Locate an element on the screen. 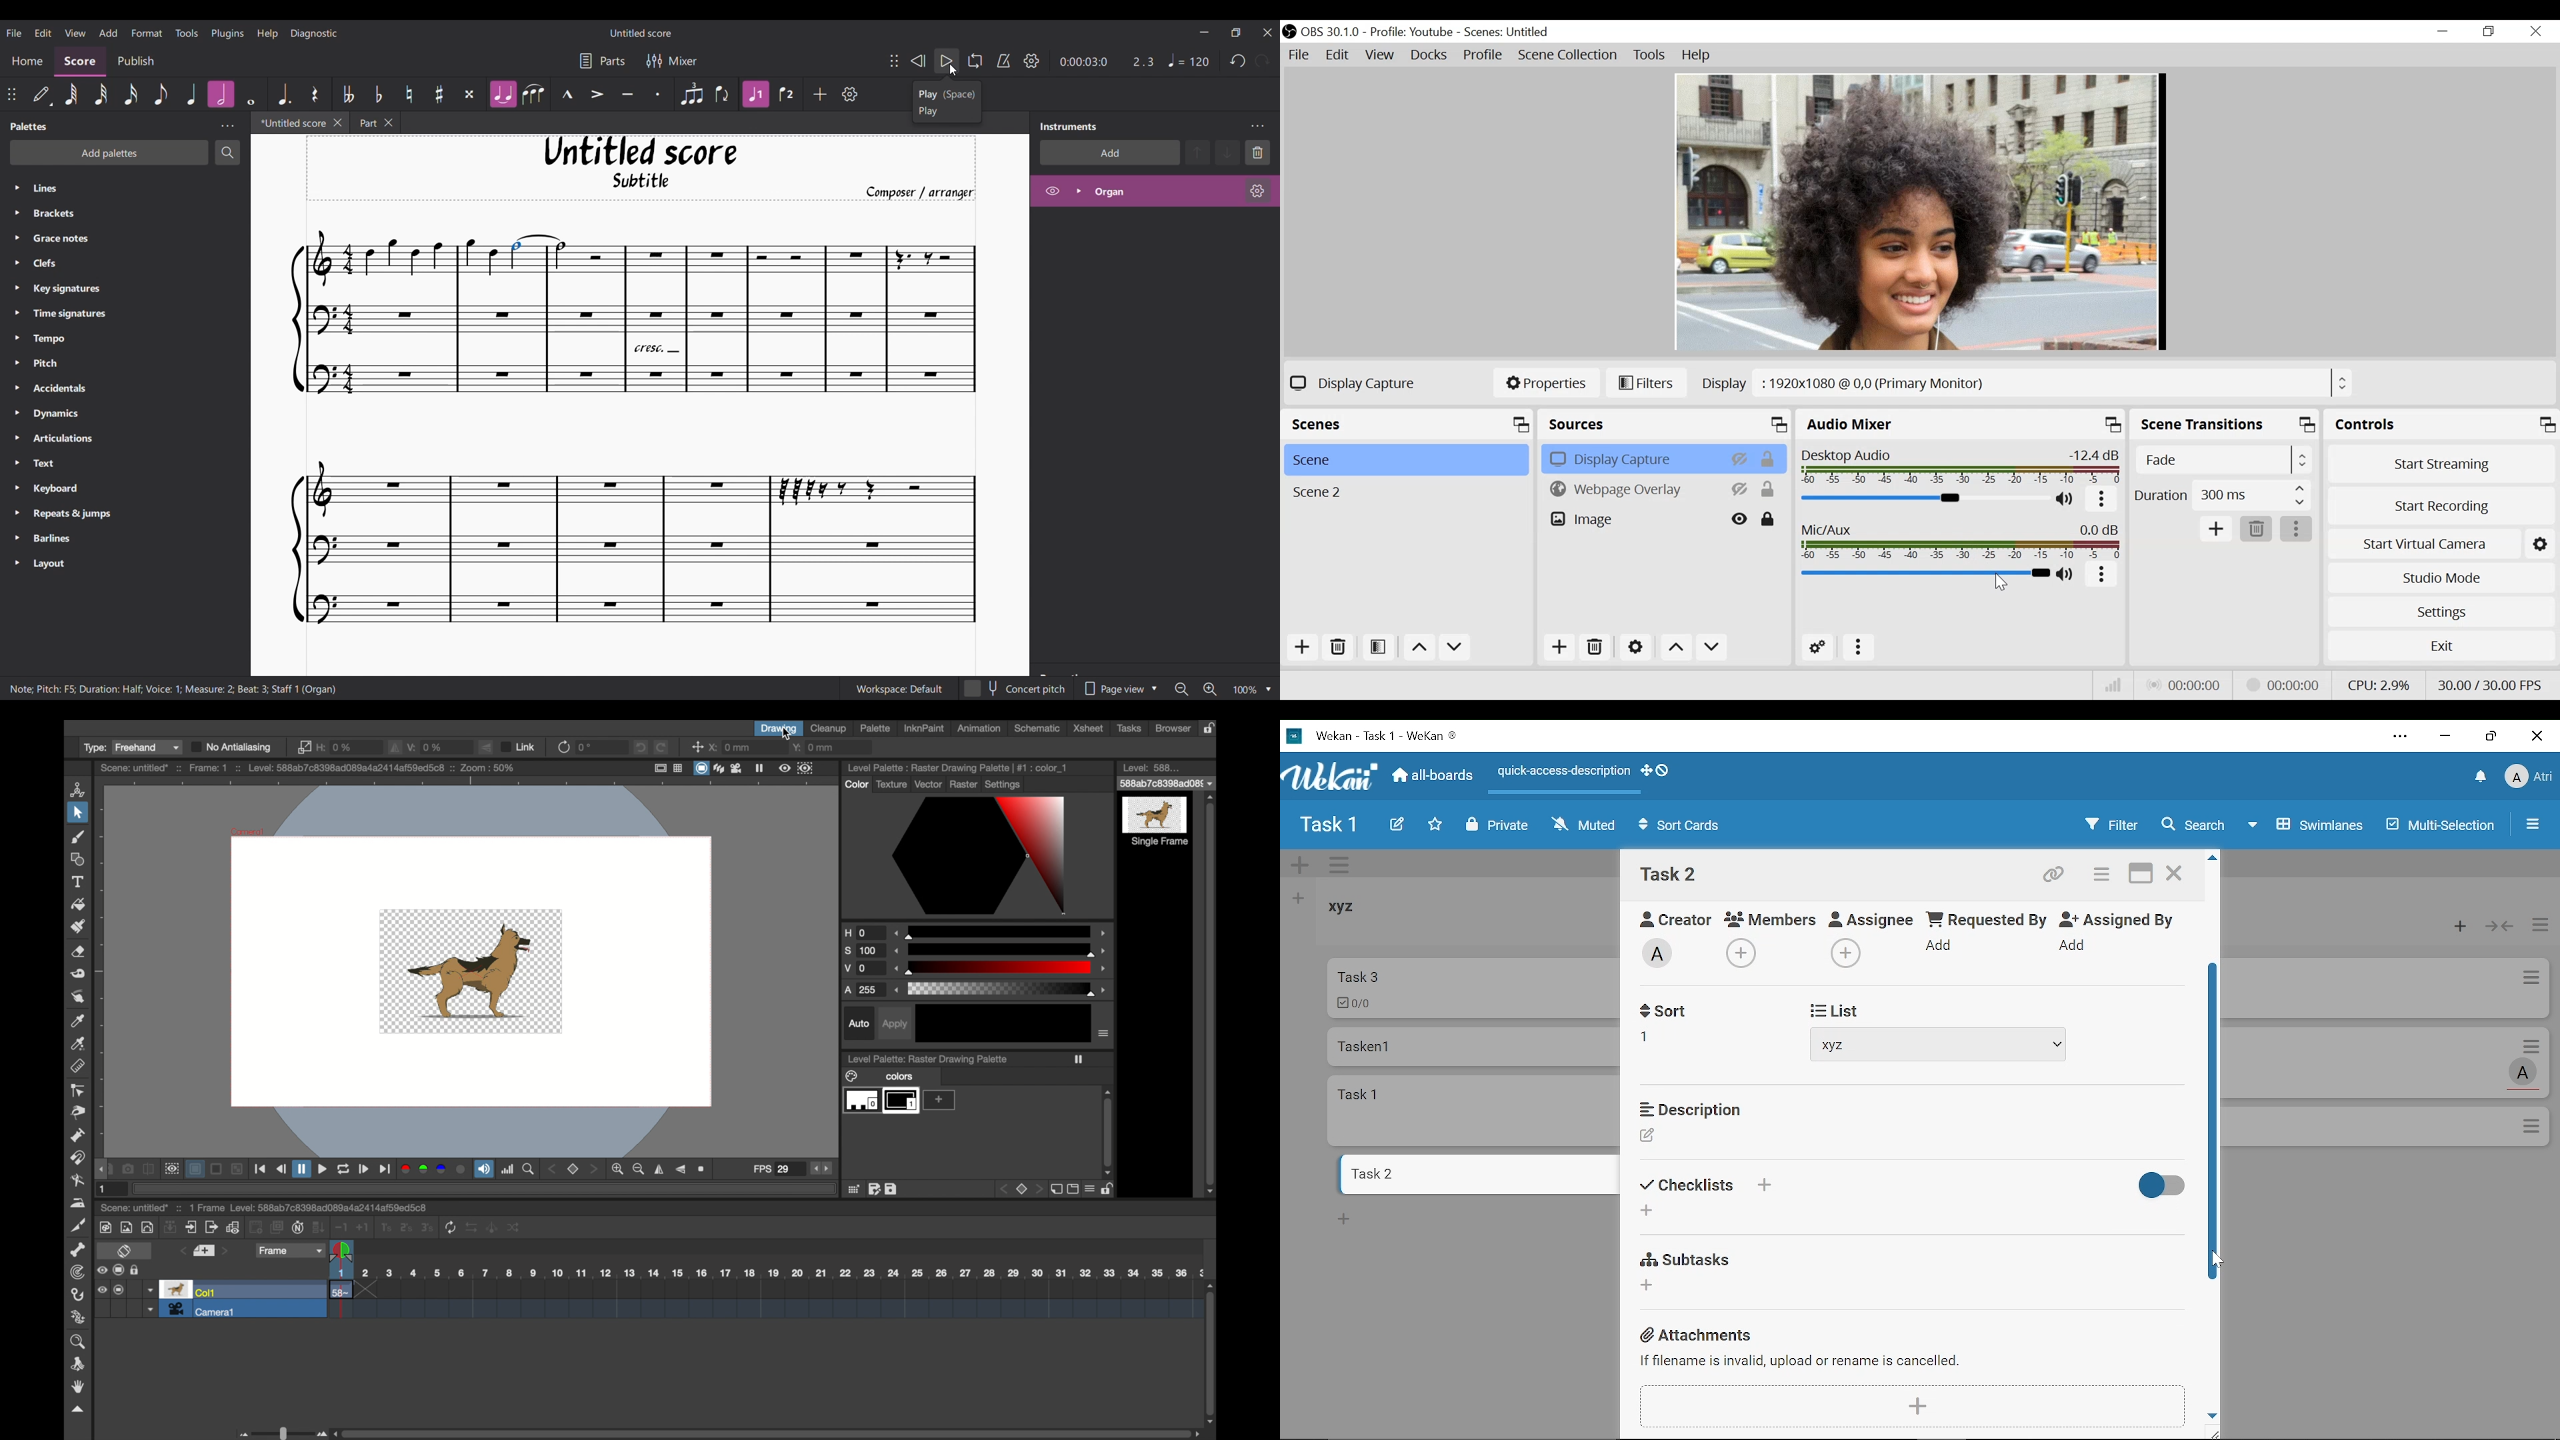 The width and height of the screenshot is (2576, 1456). Creator is located at coordinates (1668, 916).